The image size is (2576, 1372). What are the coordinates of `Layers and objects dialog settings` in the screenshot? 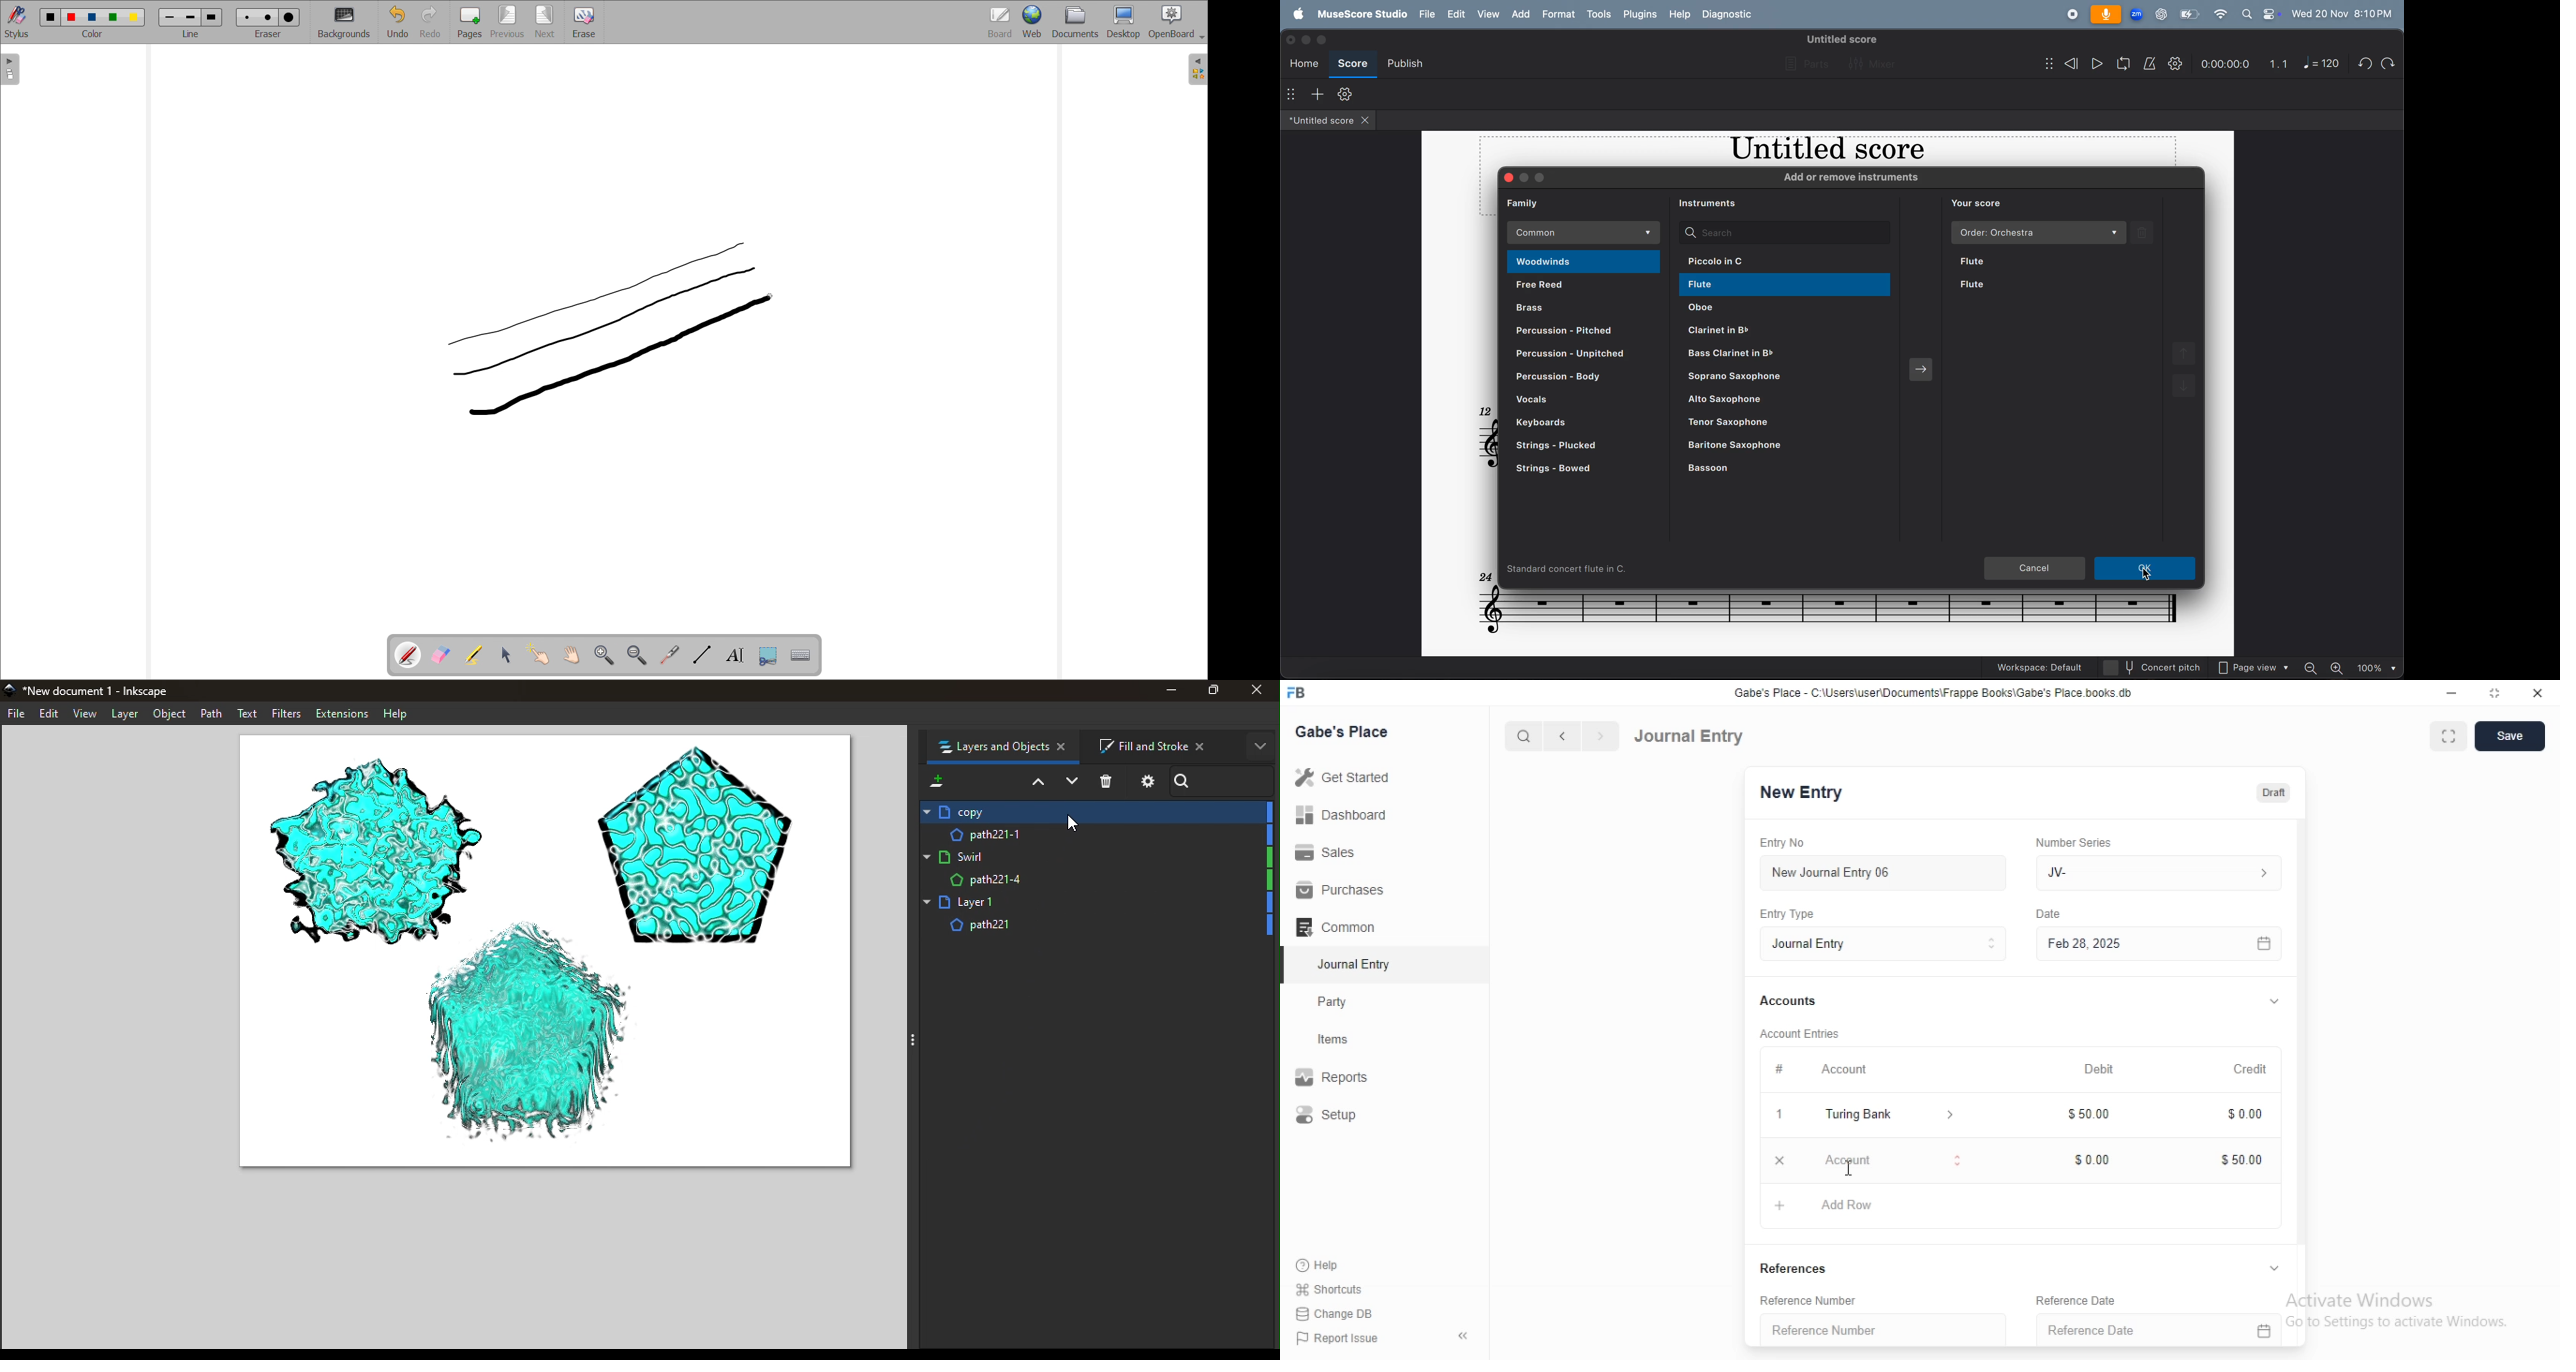 It's located at (1145, 782).